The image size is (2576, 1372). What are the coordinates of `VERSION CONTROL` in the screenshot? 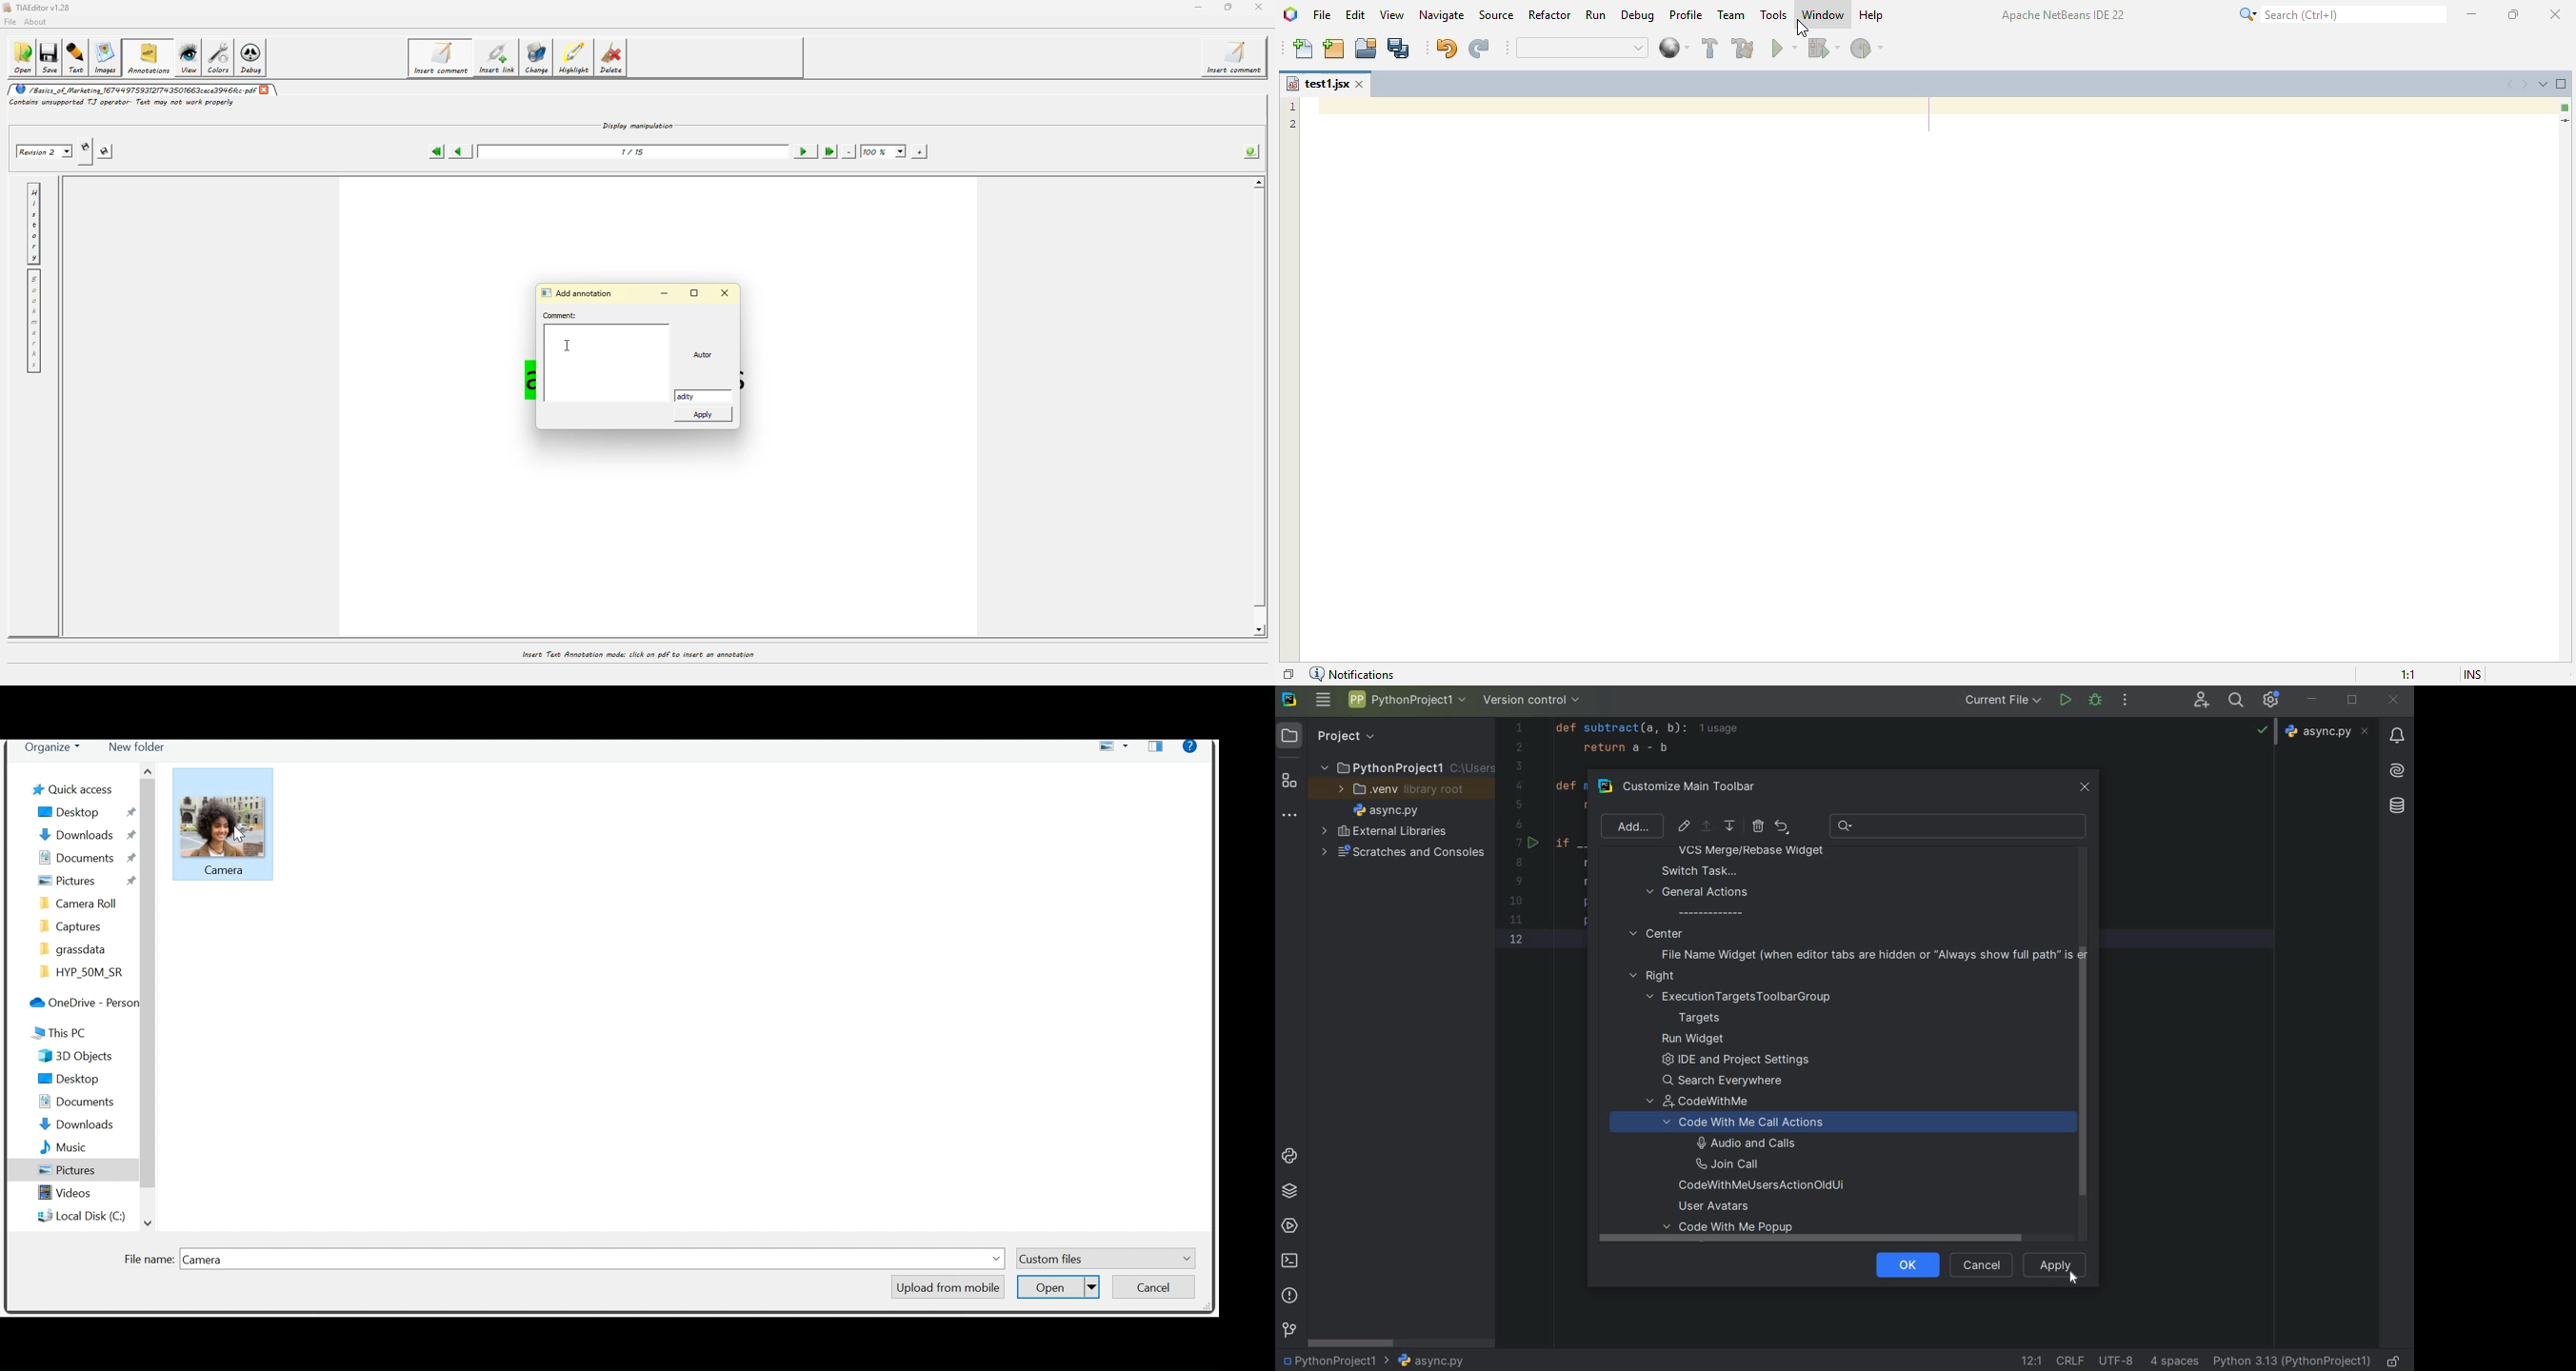 It's located at (1532, 702).